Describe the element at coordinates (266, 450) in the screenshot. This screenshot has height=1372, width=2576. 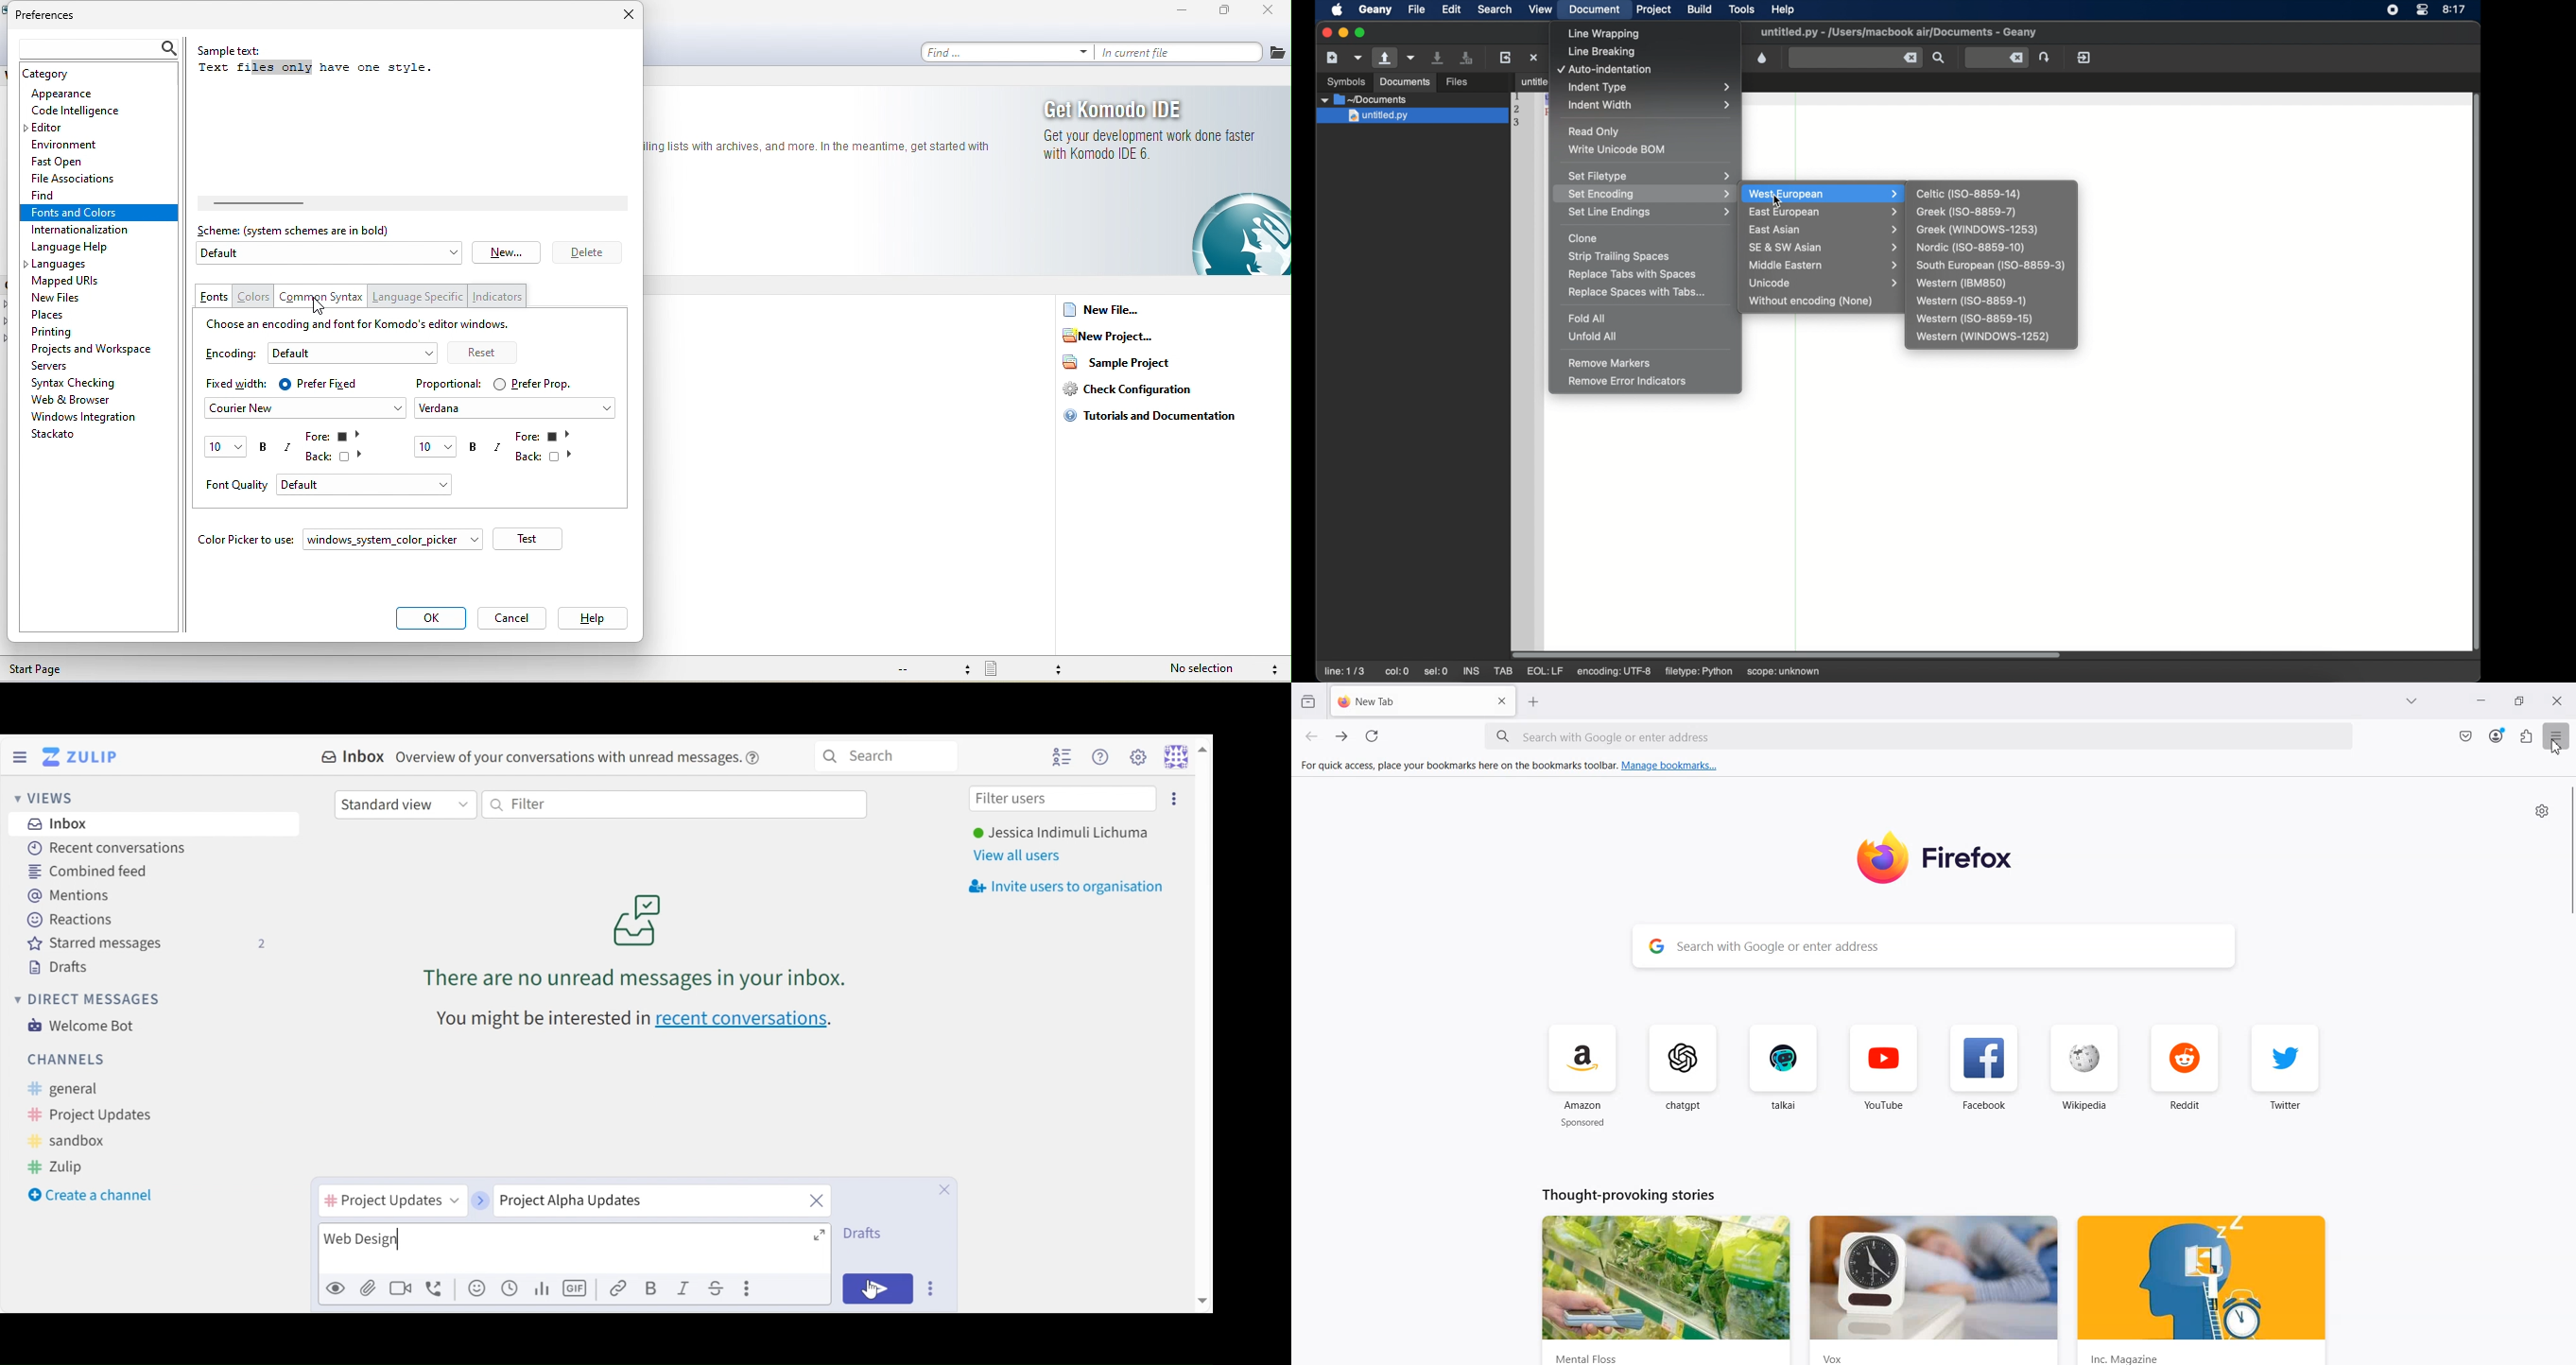
I see `bold` at that location.